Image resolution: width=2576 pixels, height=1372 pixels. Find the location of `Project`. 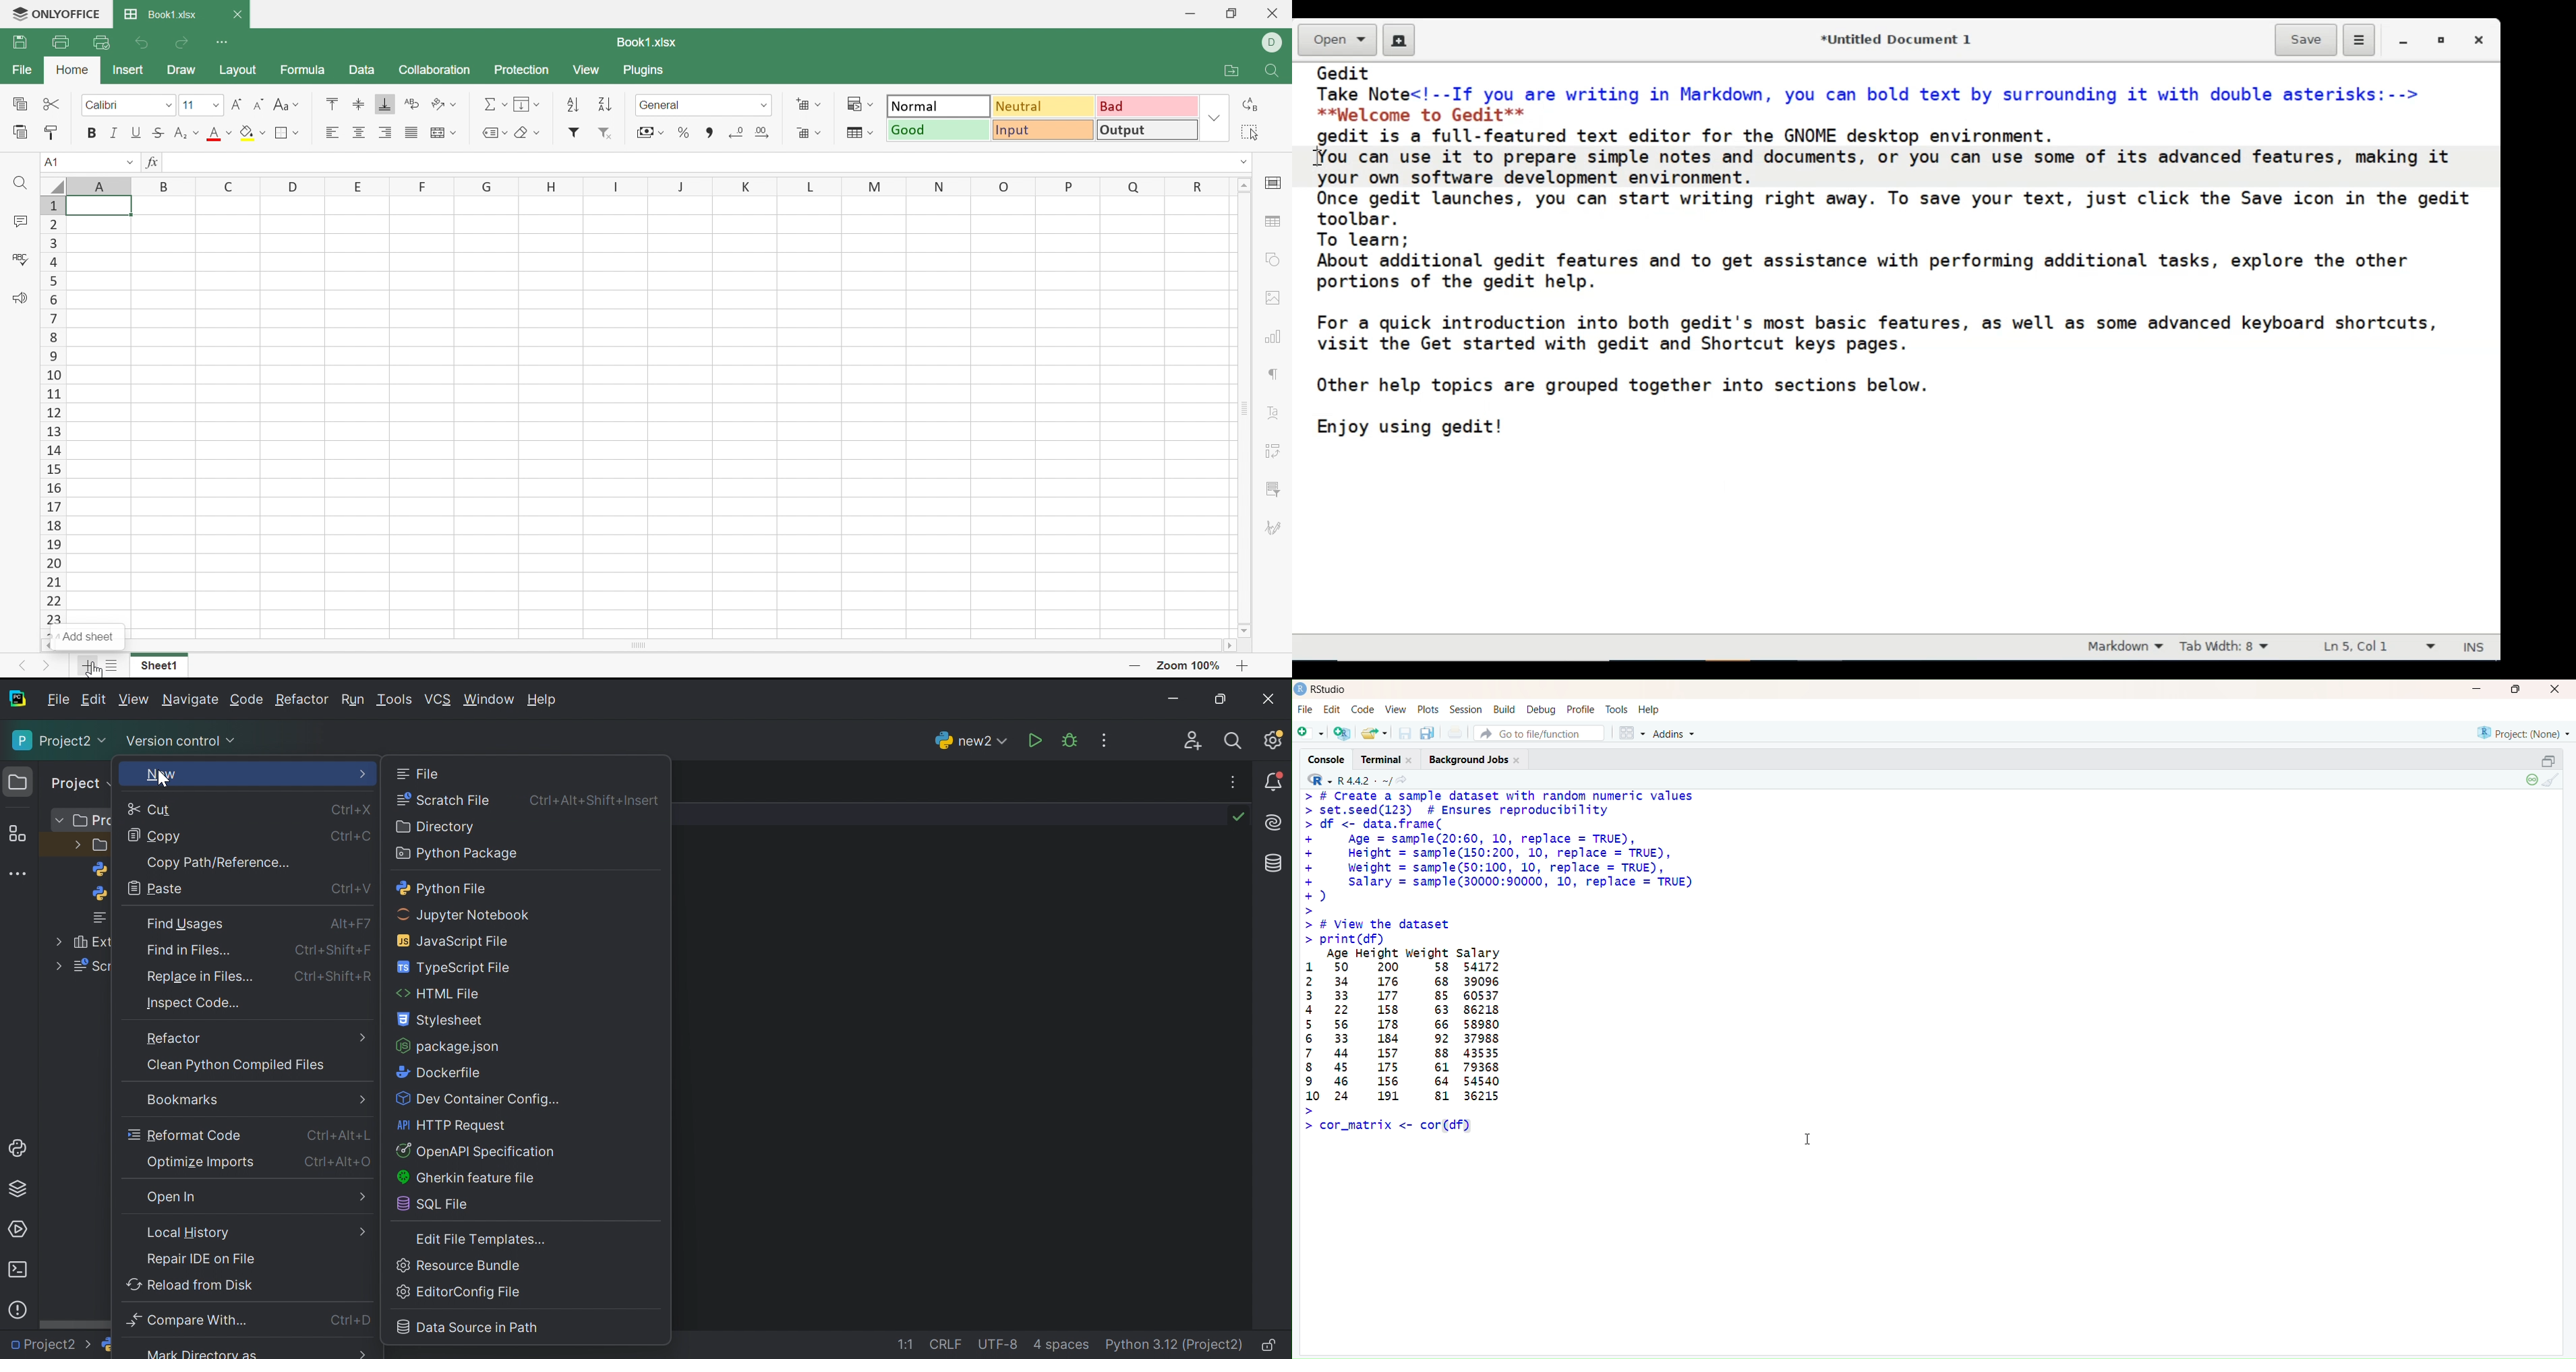

Project is located at coordinates (78, 783).